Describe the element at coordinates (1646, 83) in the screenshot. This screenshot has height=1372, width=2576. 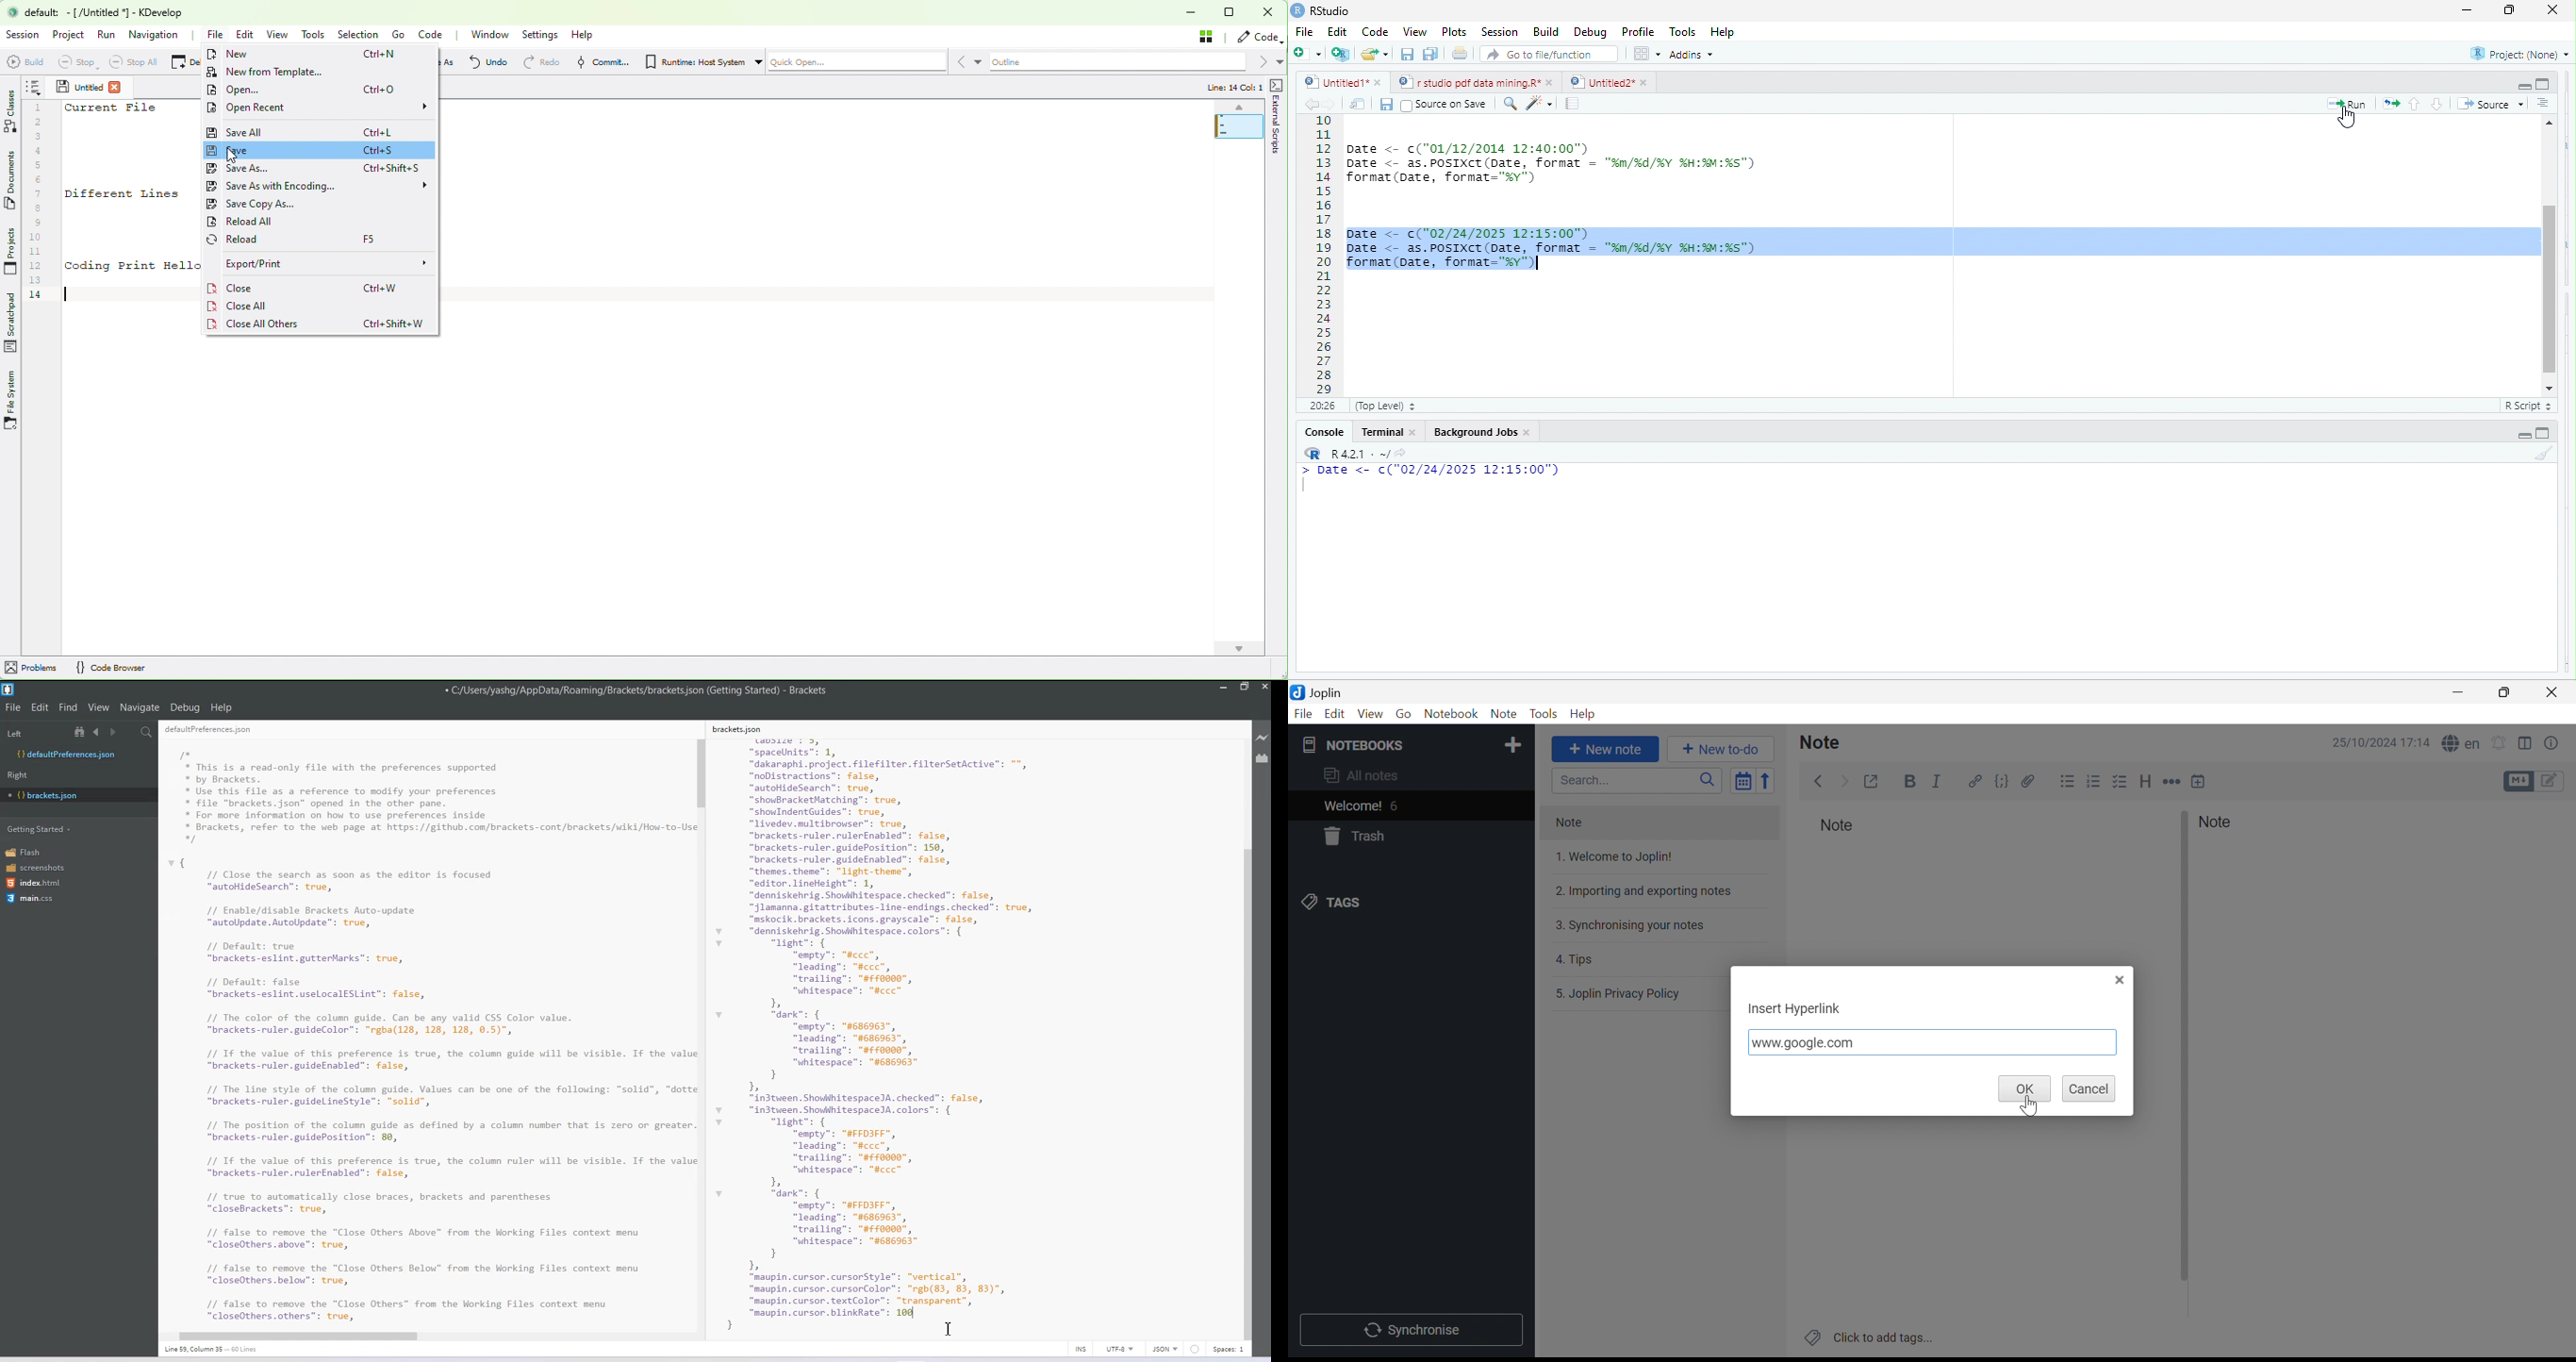
I see `close` at that location.